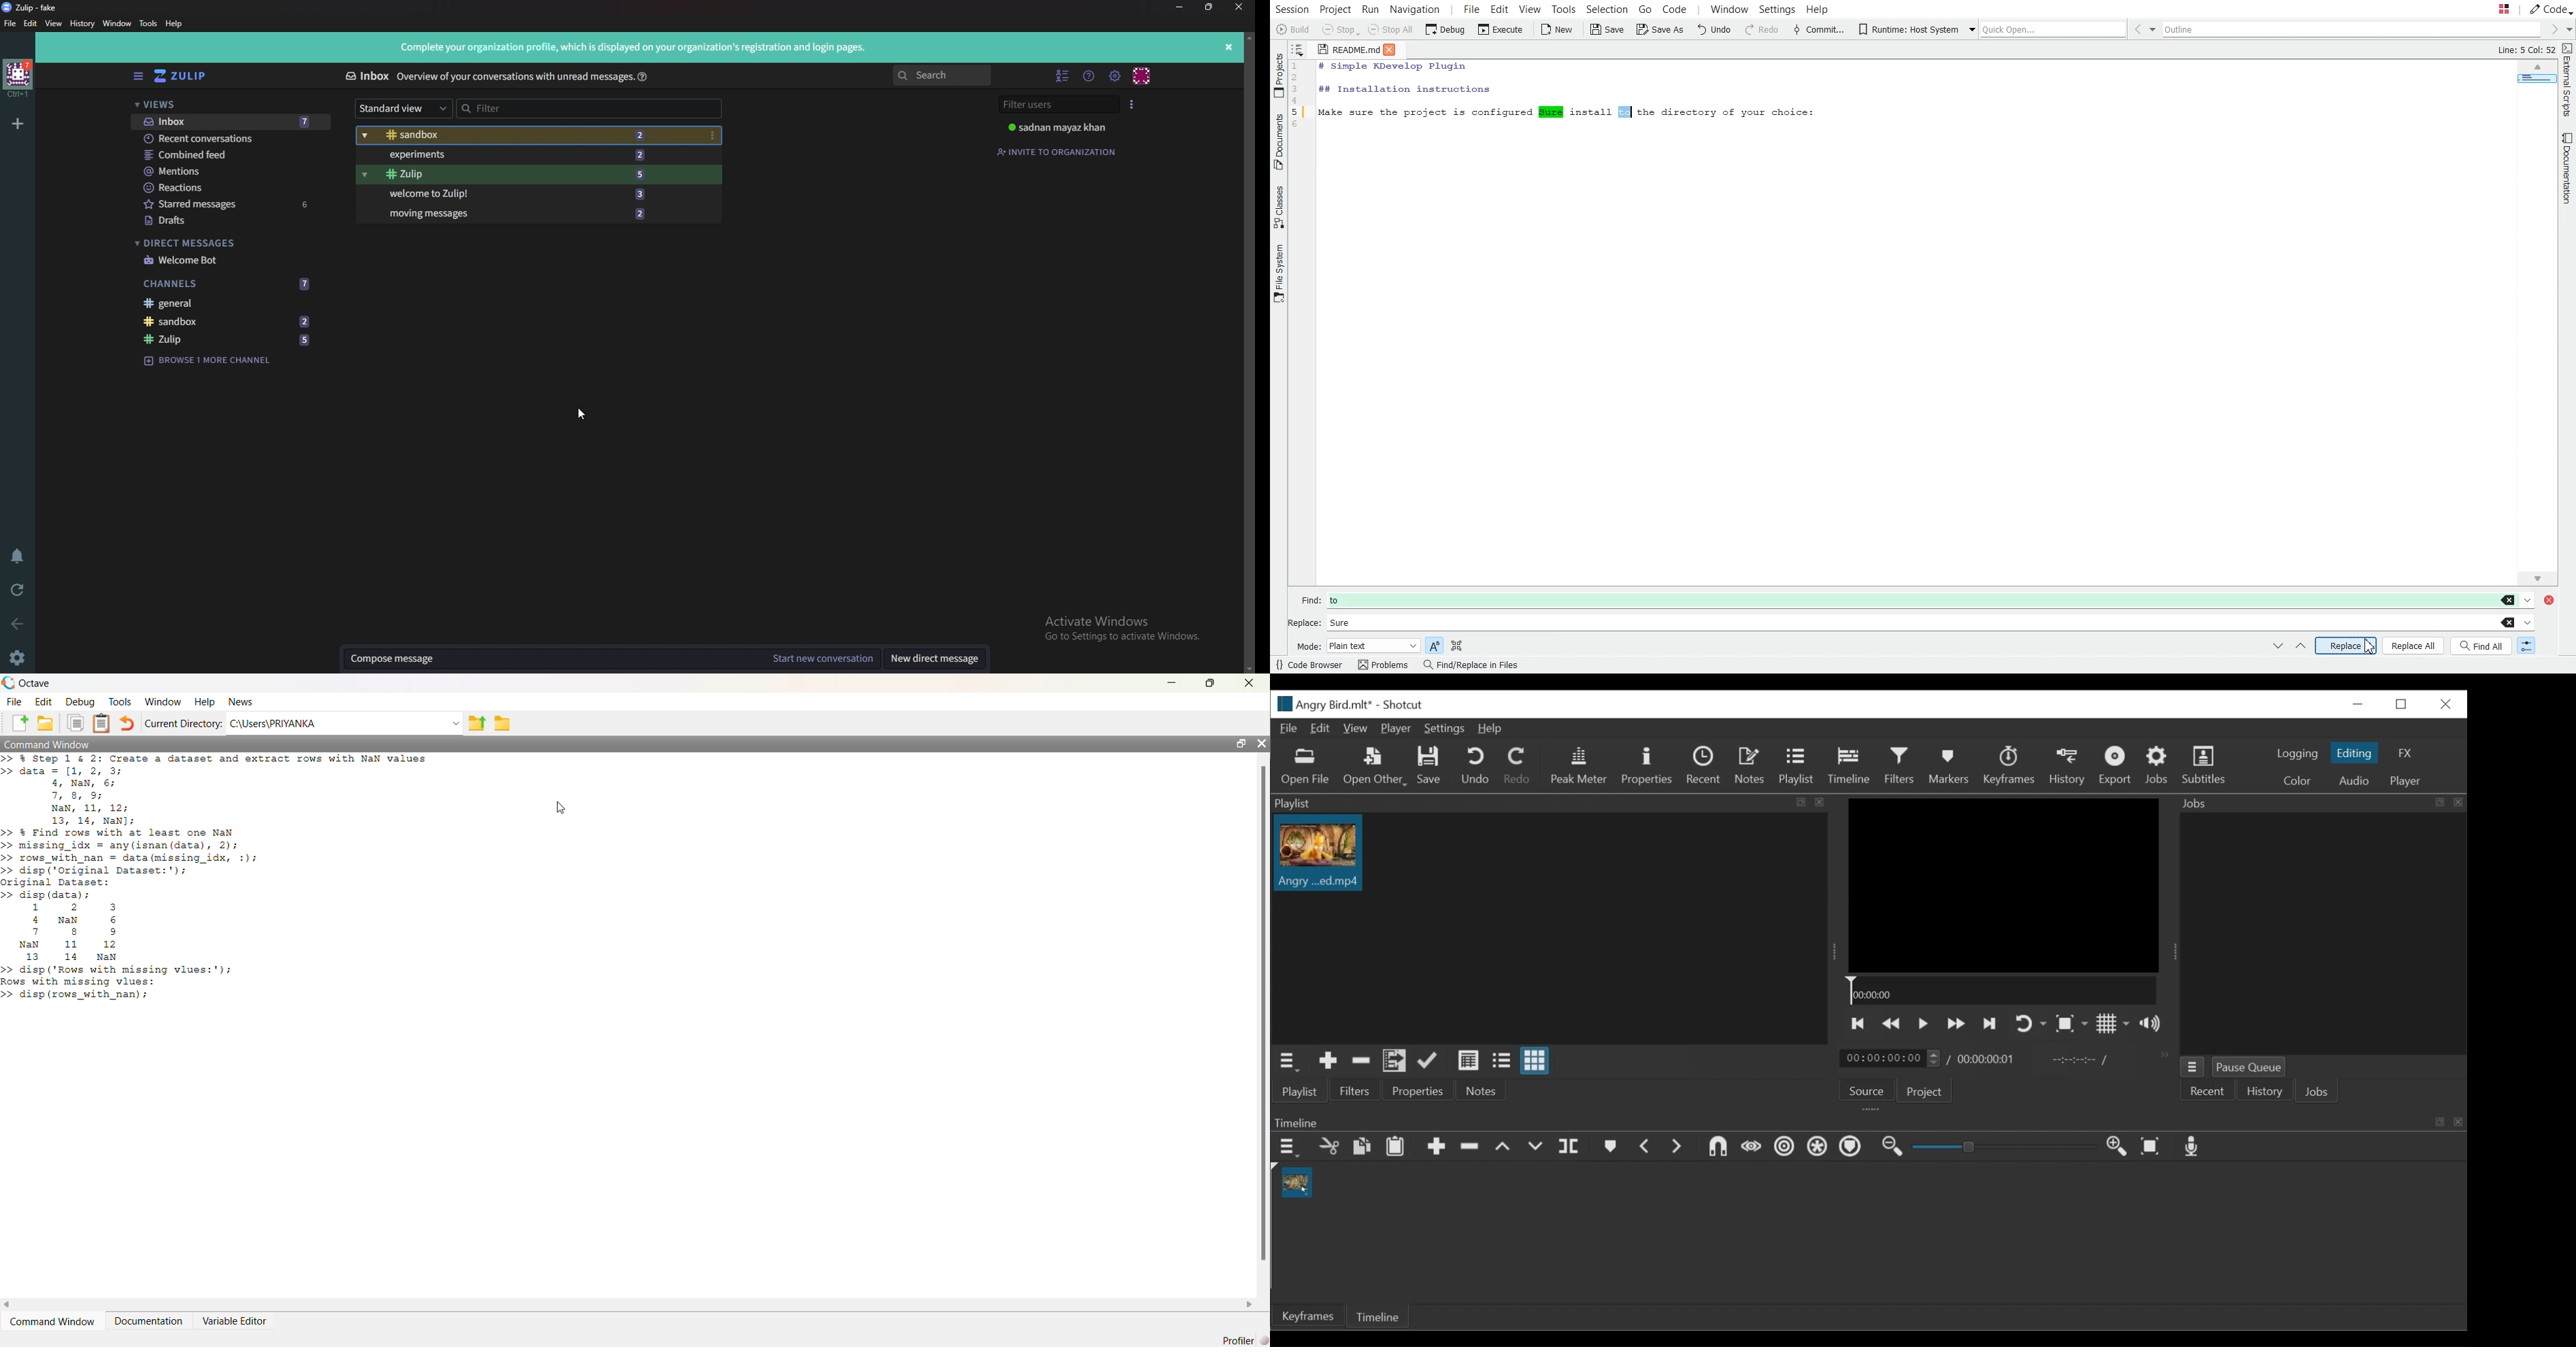  What do you see at coordinates (218, 820) in the screenshot?
I see `>> % Step 1 & 2: Create a dataset and extract rows with NaN values>> data = [1, 2, 3;4, NaN, 6;7, 8, 9;NaN, 11, 12;13, 14, NaN];>> & Find rows with at least one NaN>> missing_idx = any(isnan (data), 2);>> rows_with_nan = data (missing_idx, :);>> disp ('Original Dataset:');original Dataset:` at bounding box center [218, 820].